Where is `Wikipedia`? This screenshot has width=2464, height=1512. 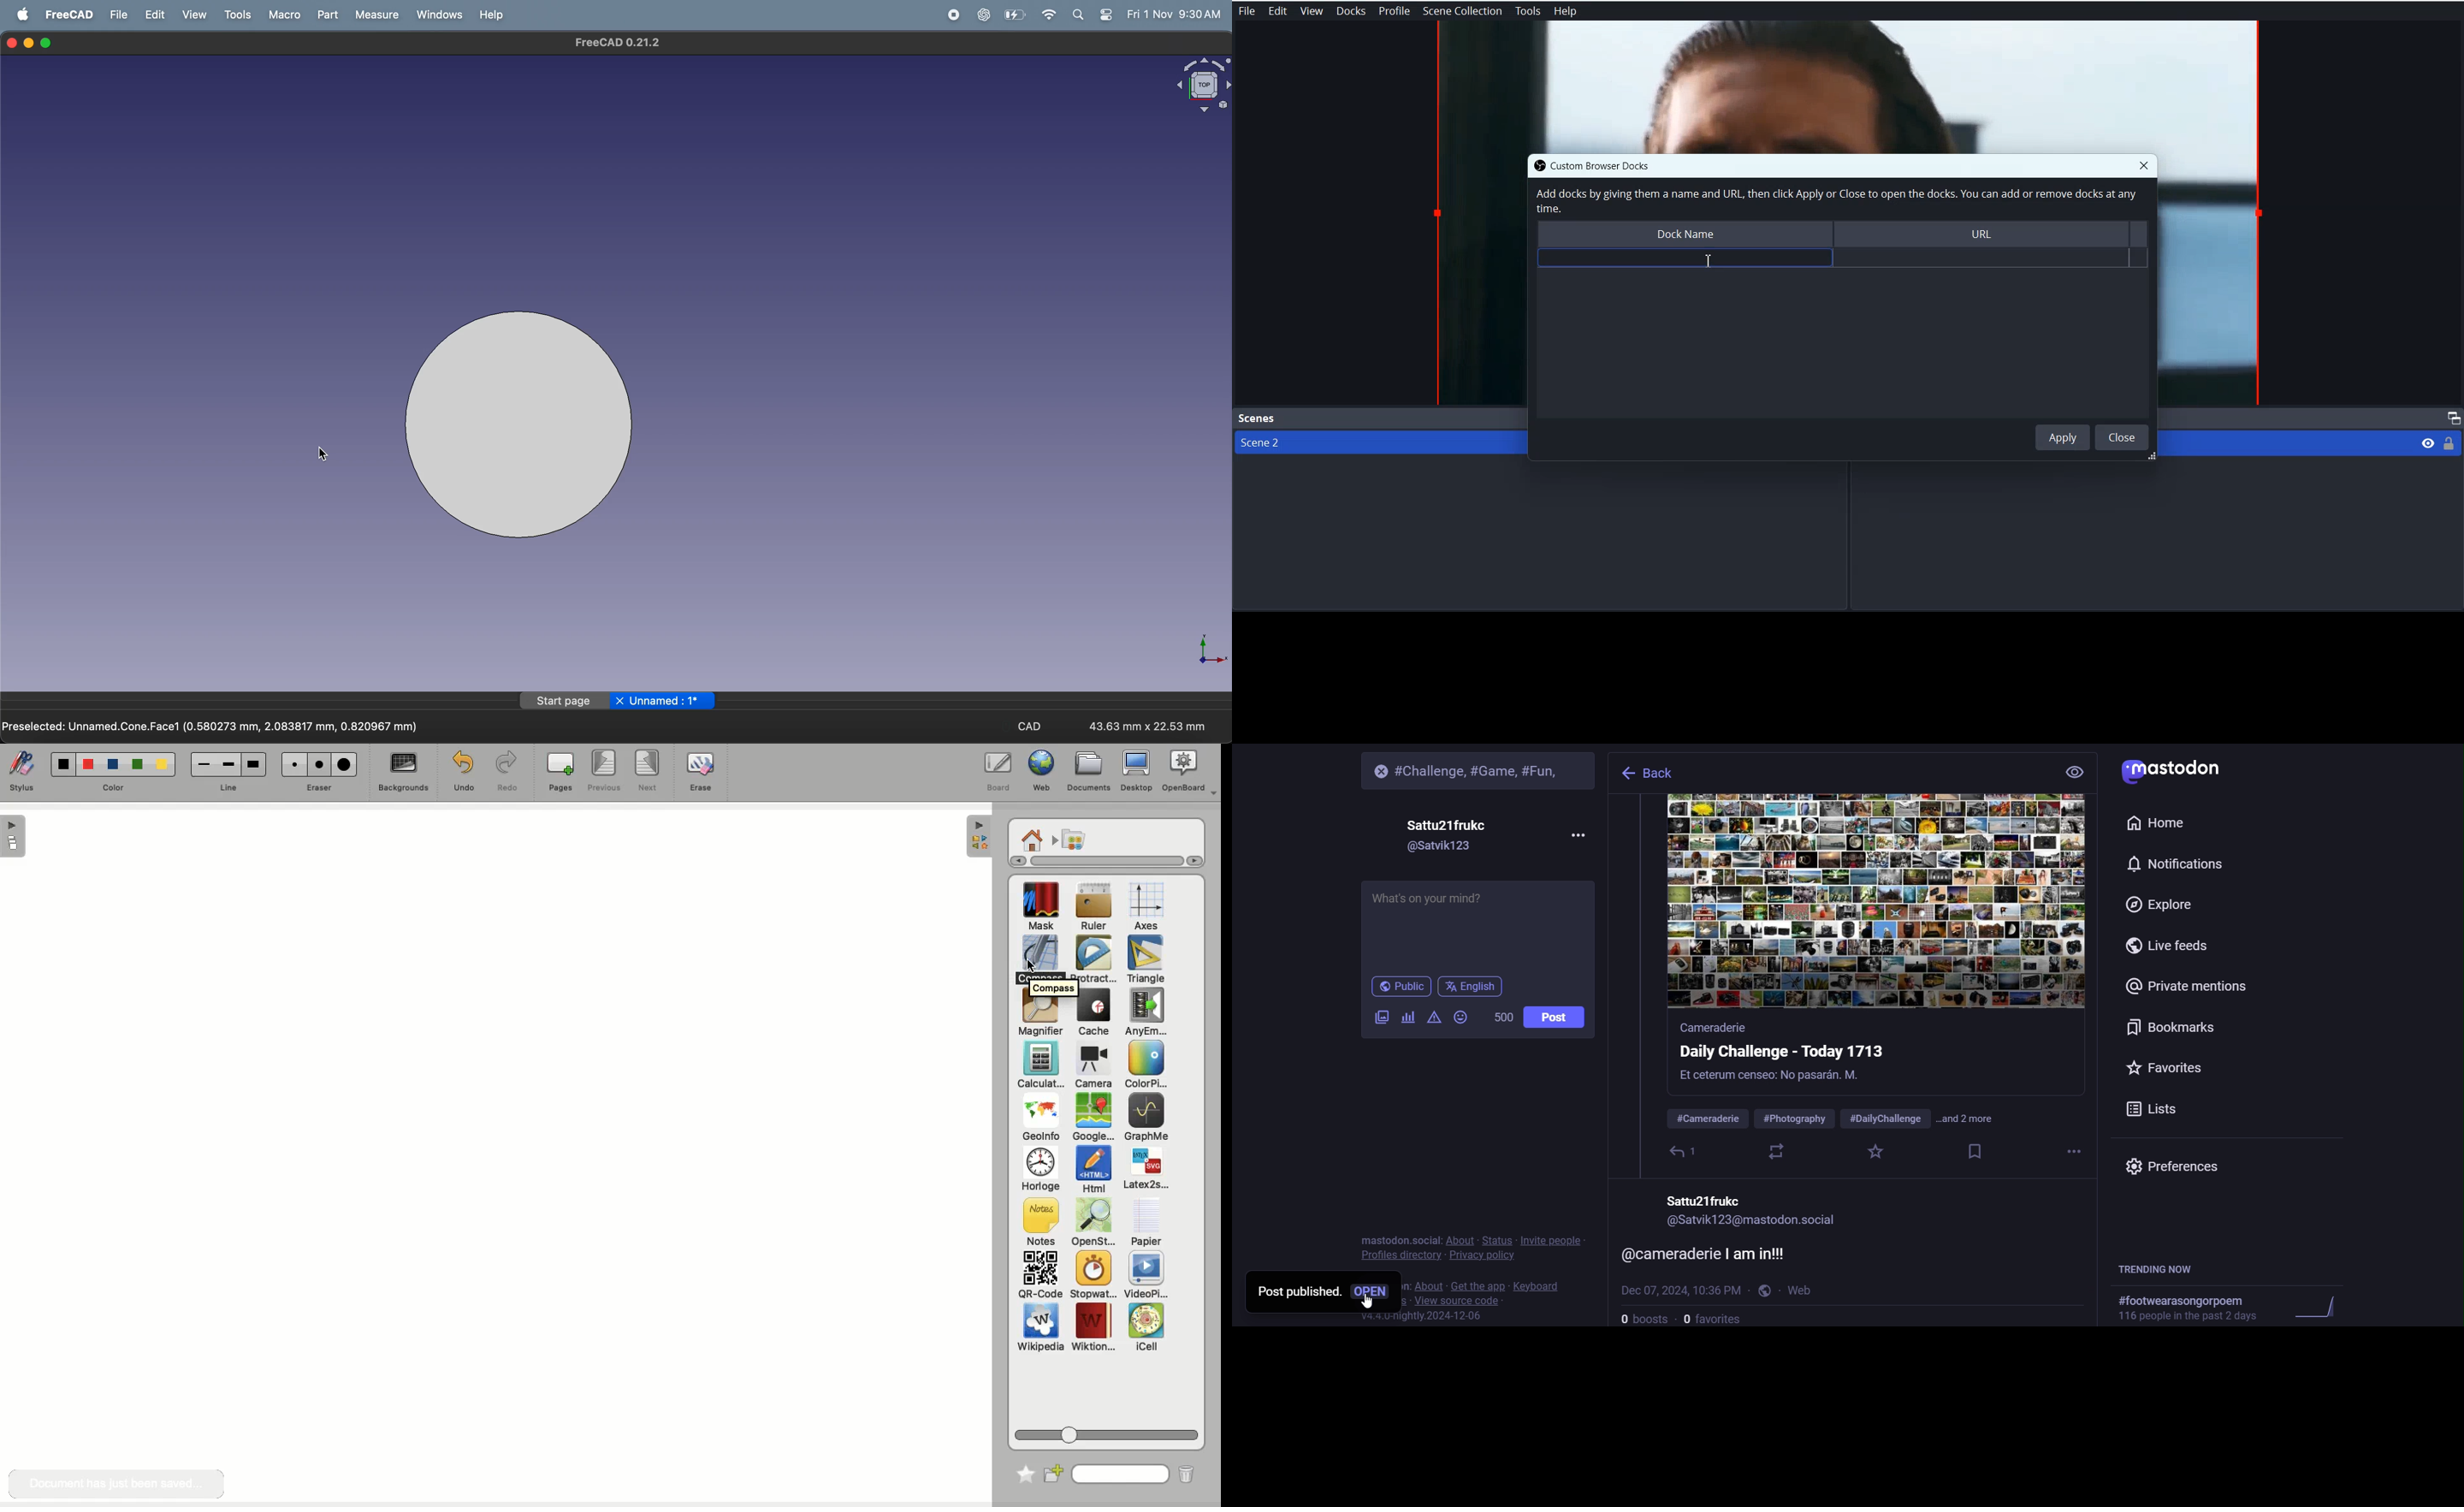 Wikipedia is located at coordinates (1040, 1331).